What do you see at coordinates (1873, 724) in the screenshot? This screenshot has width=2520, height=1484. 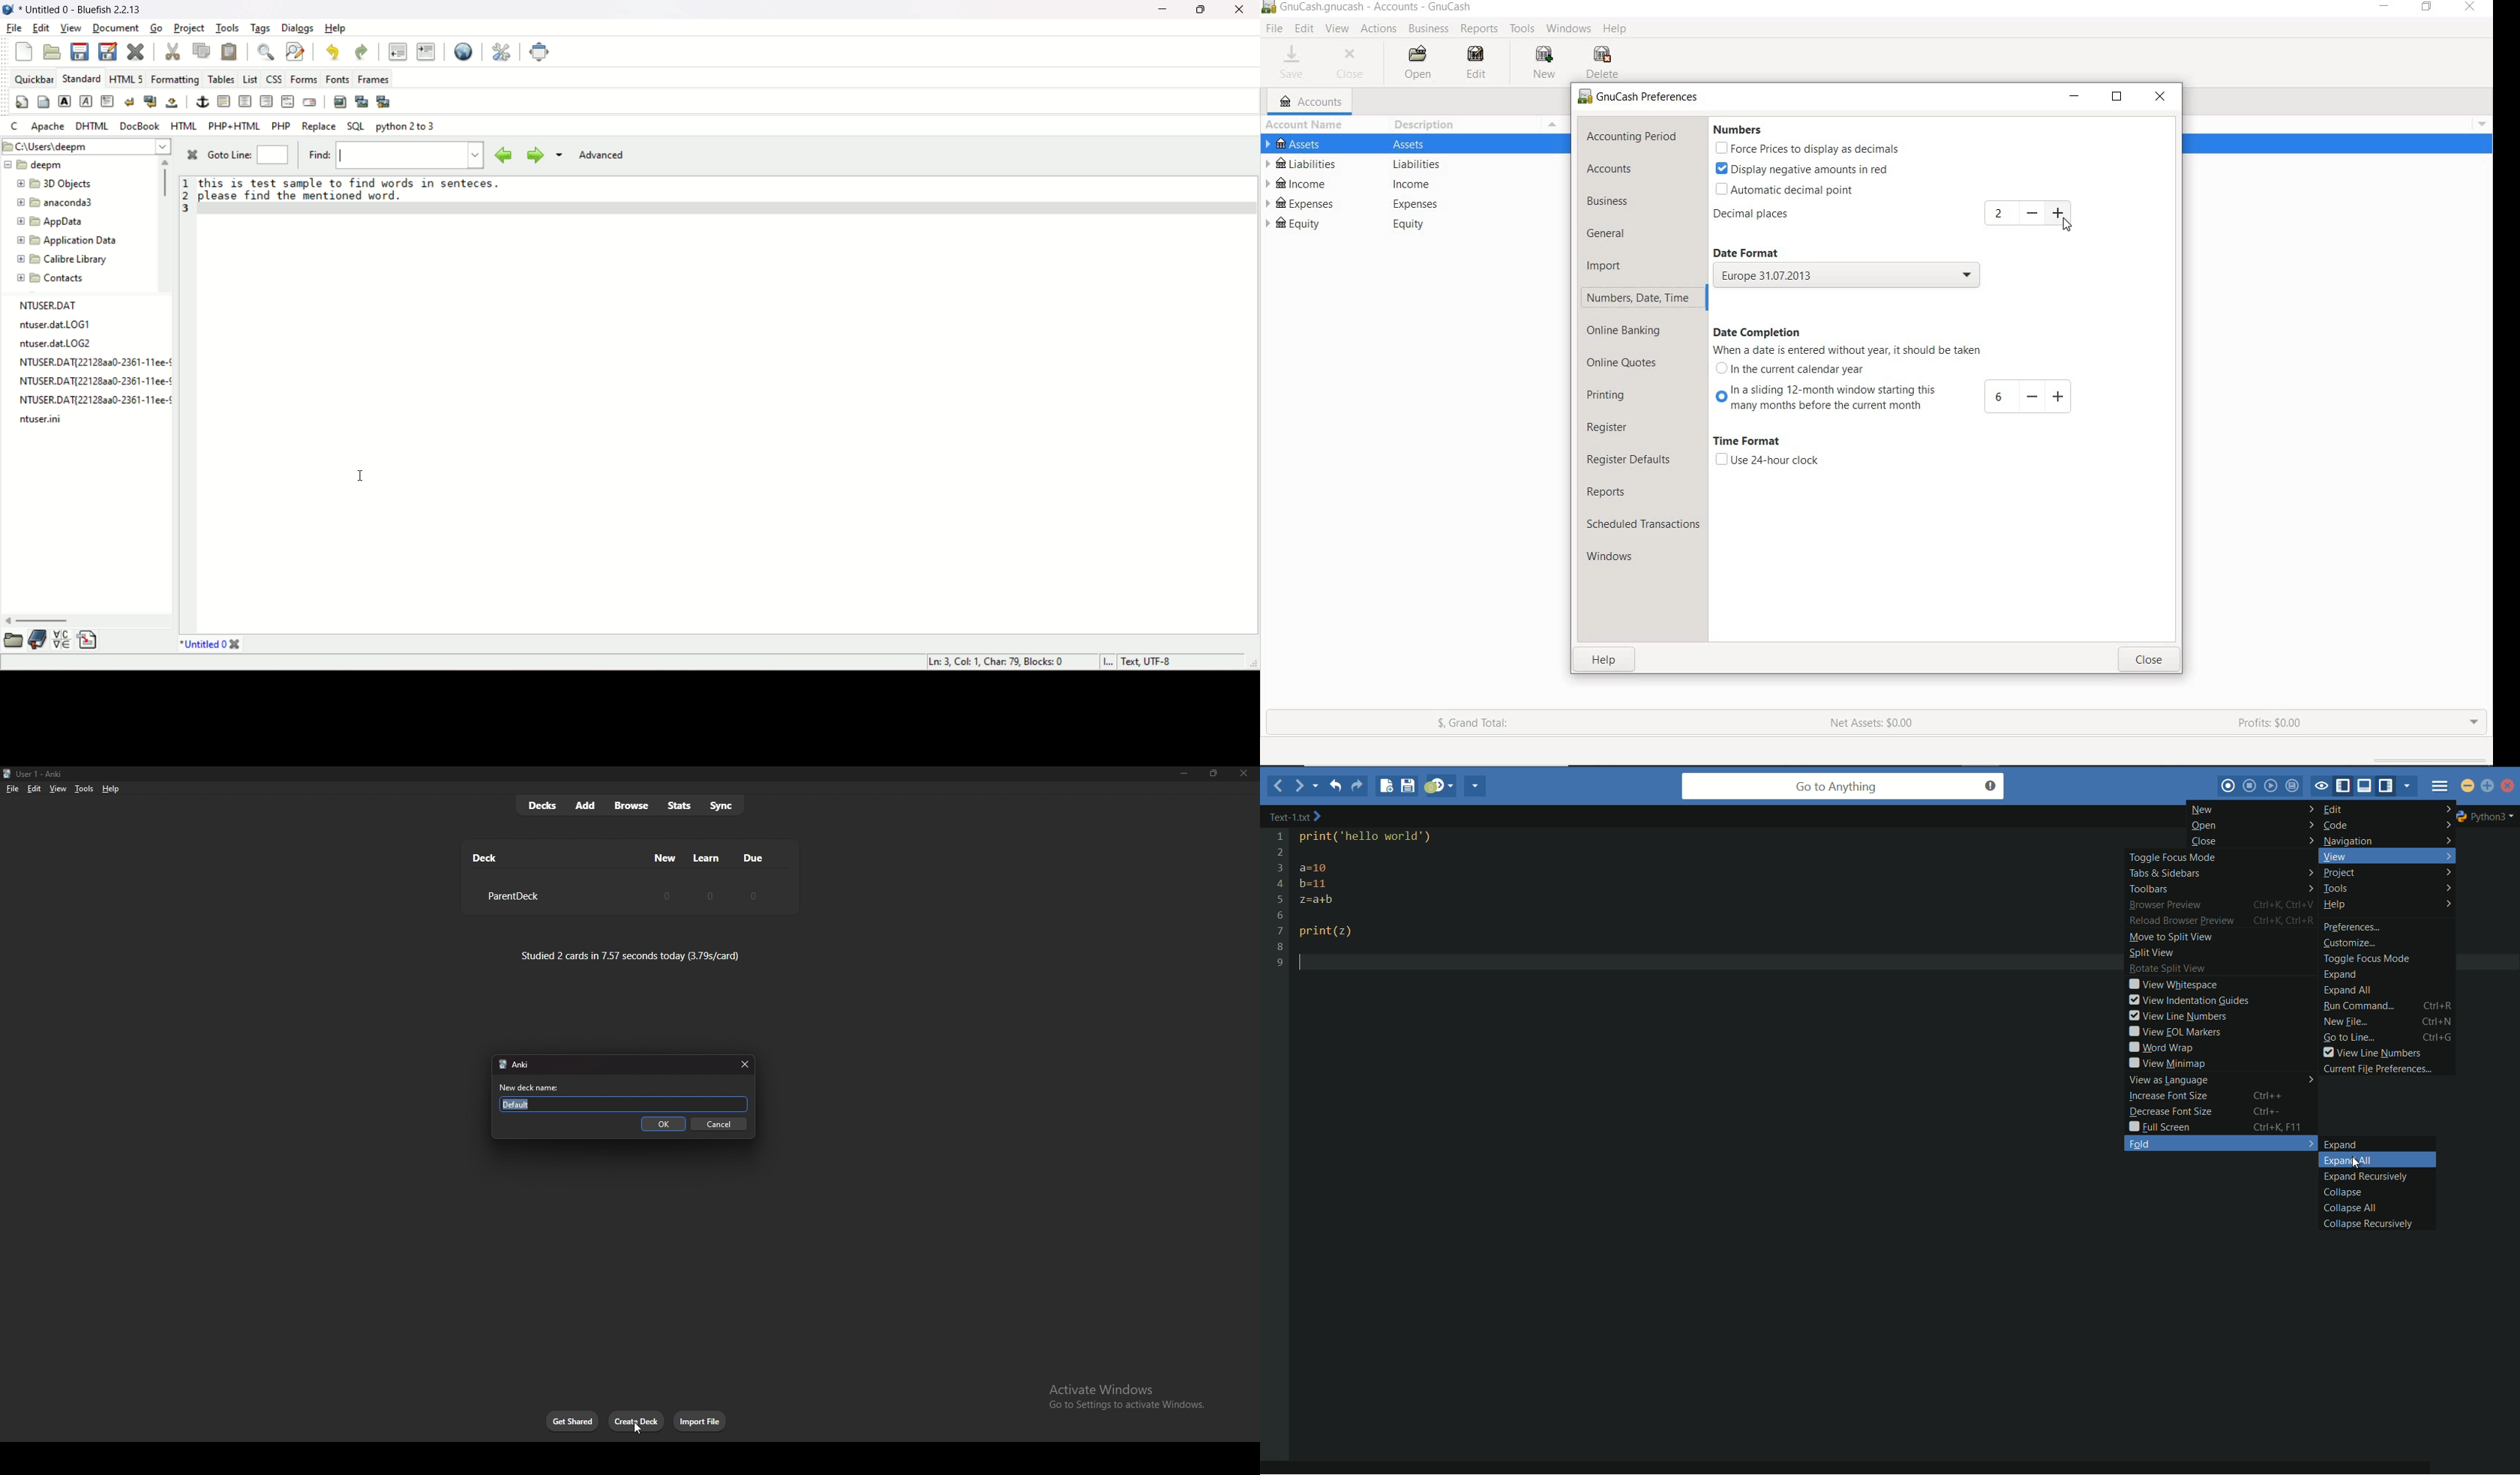 I see `NET ASSETS` at bounding box center [1873, 724].